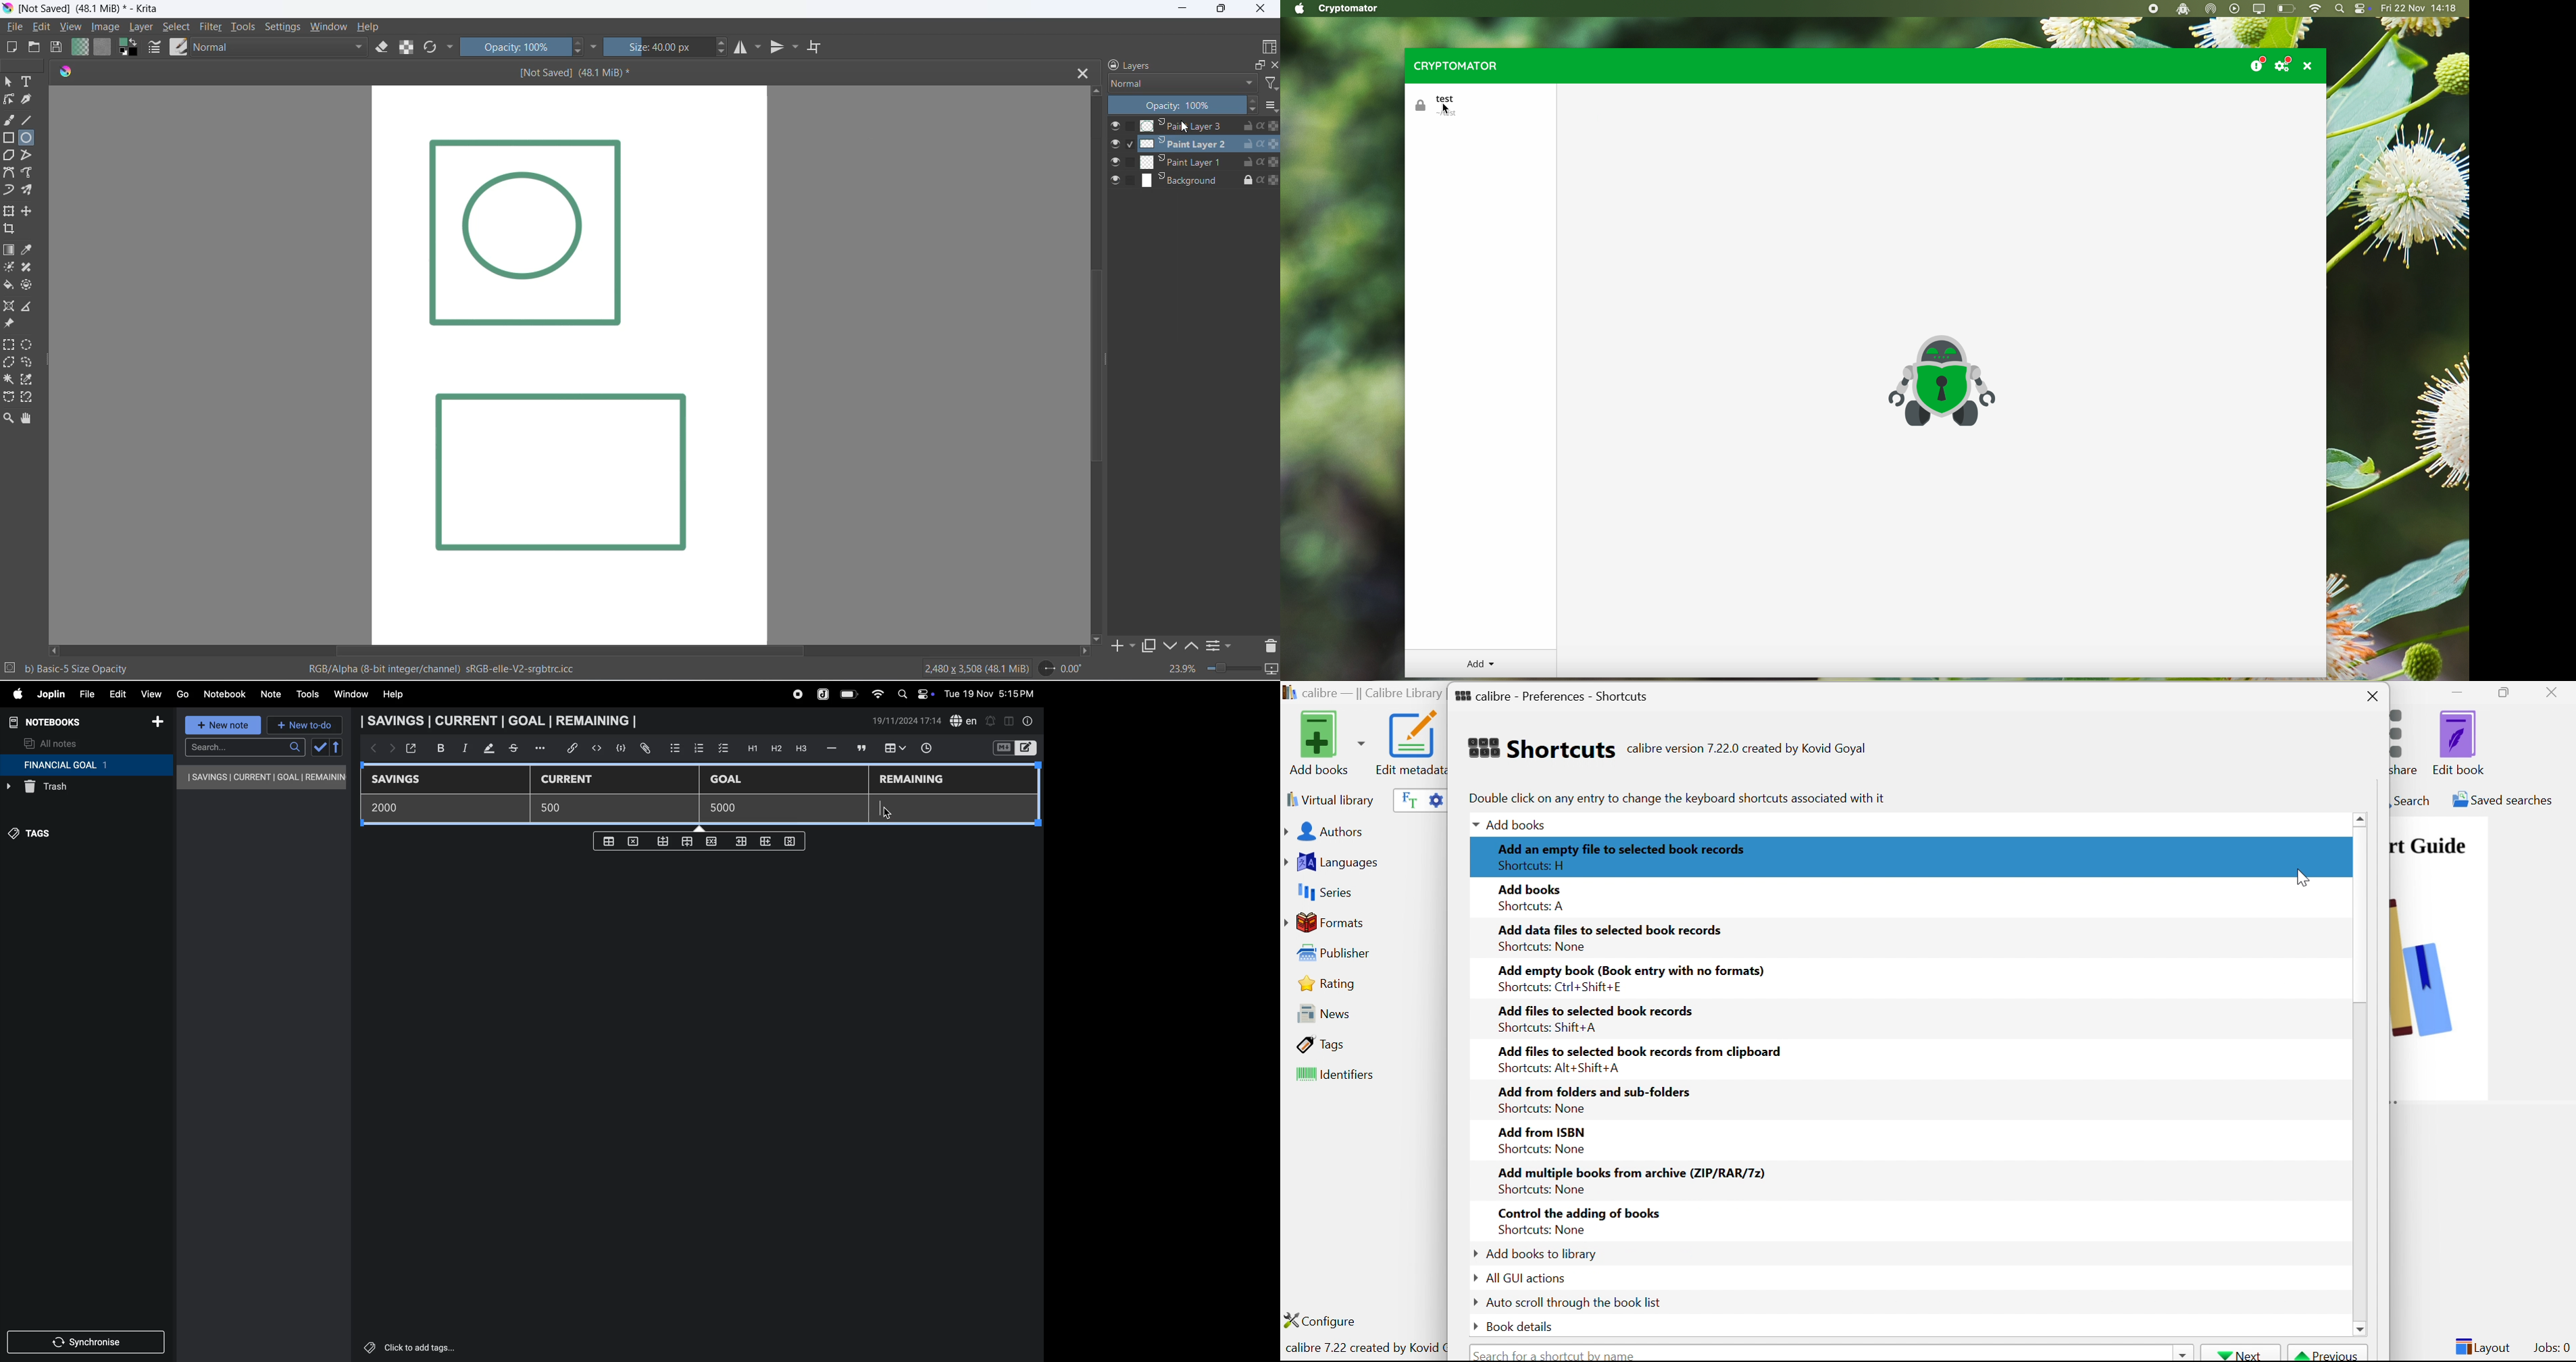 This screenshot has height=1372, width=2576. What do you see at coordinates (501, 721) in the screenshot?
I see `savings current goal remaining` at bounding box center [501, 721].